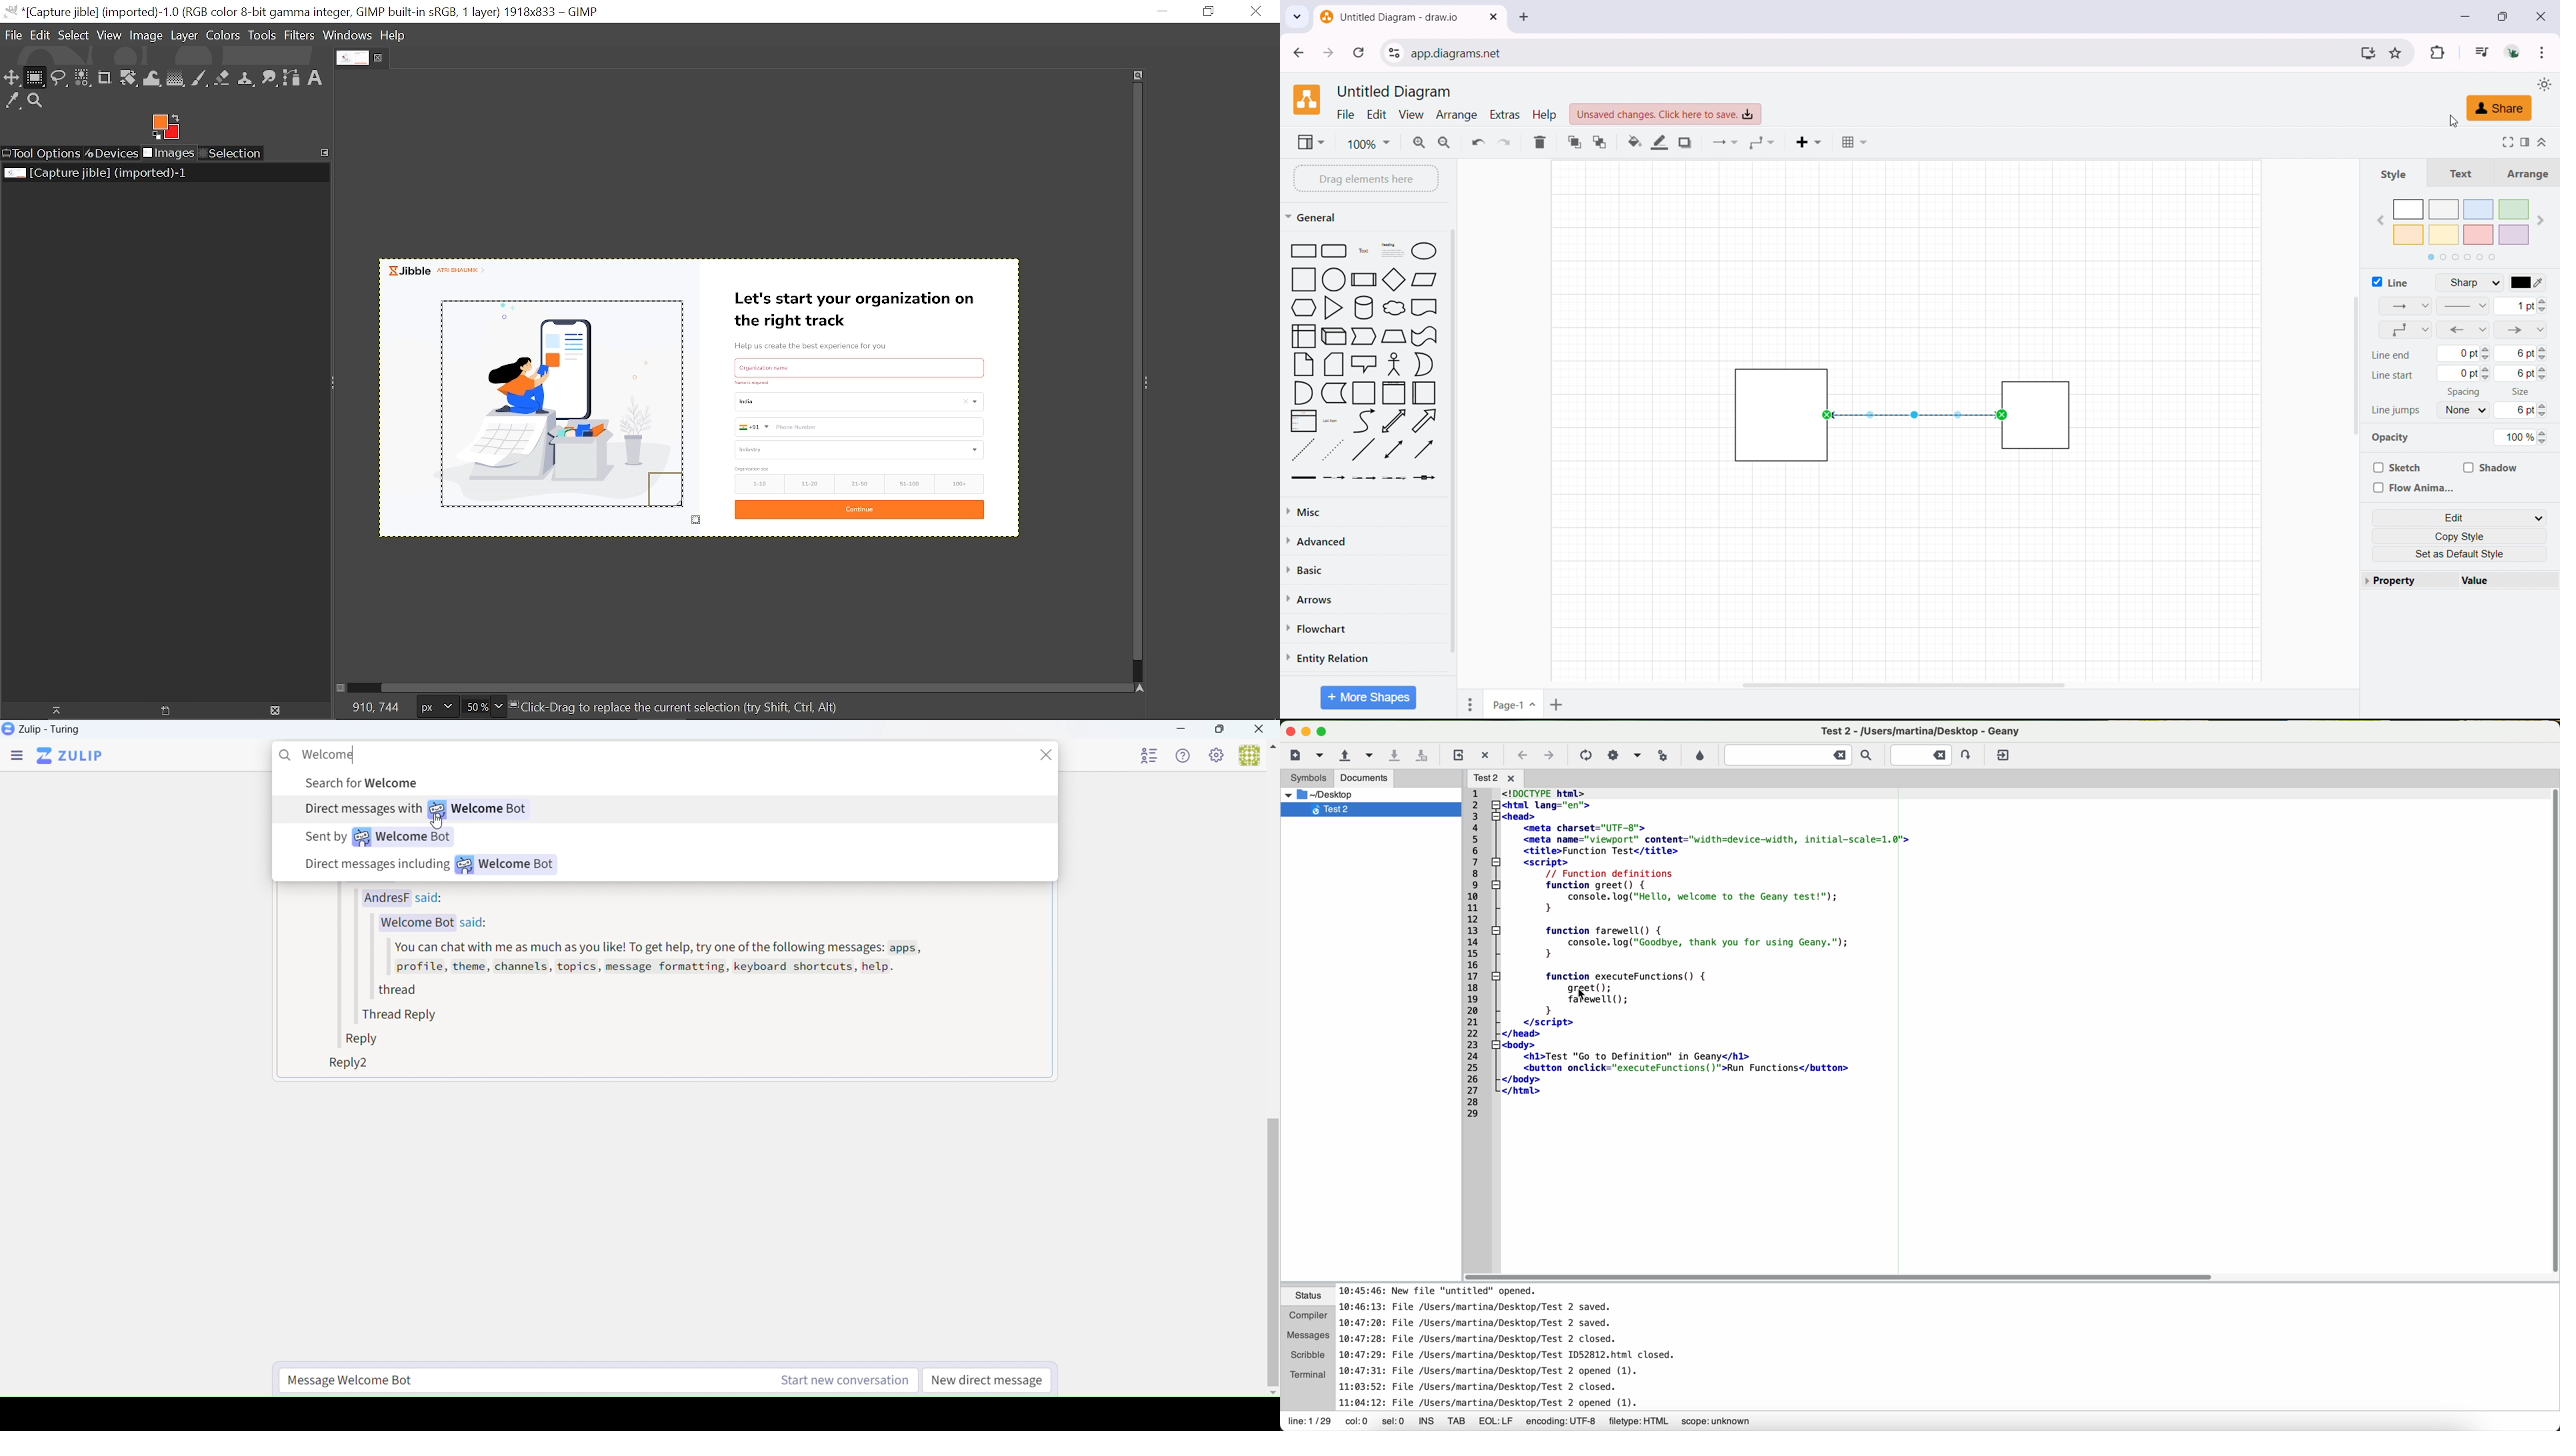  What do you see at coordinates (1346, 115) in the screenshot?
I see `file` at bounding box center [1346, 115].